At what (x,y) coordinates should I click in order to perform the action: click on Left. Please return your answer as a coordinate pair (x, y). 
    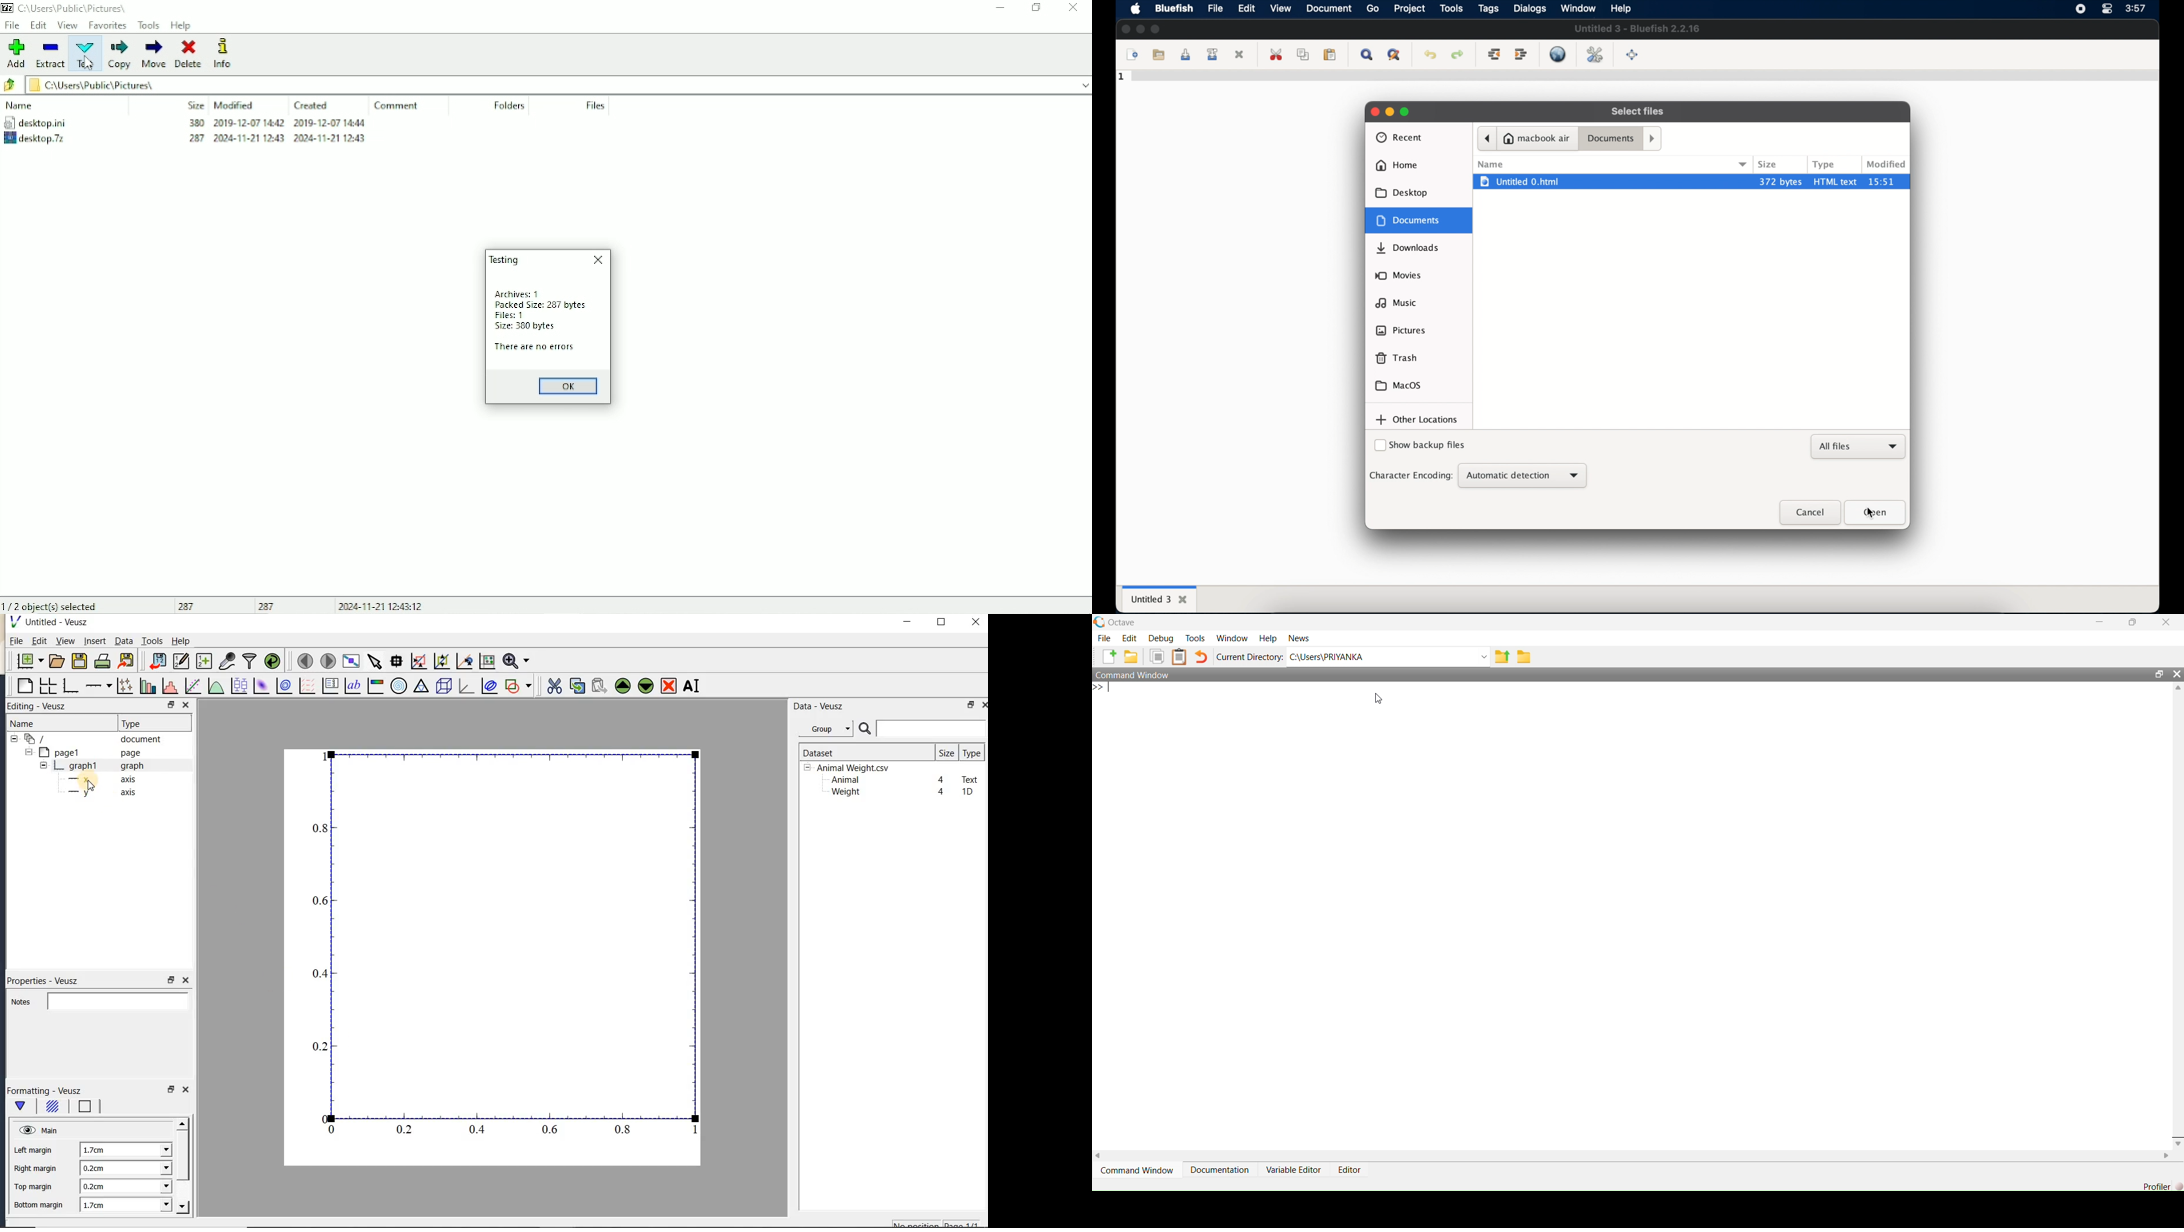
    Looking at the image, I should click on (1099, 1155).